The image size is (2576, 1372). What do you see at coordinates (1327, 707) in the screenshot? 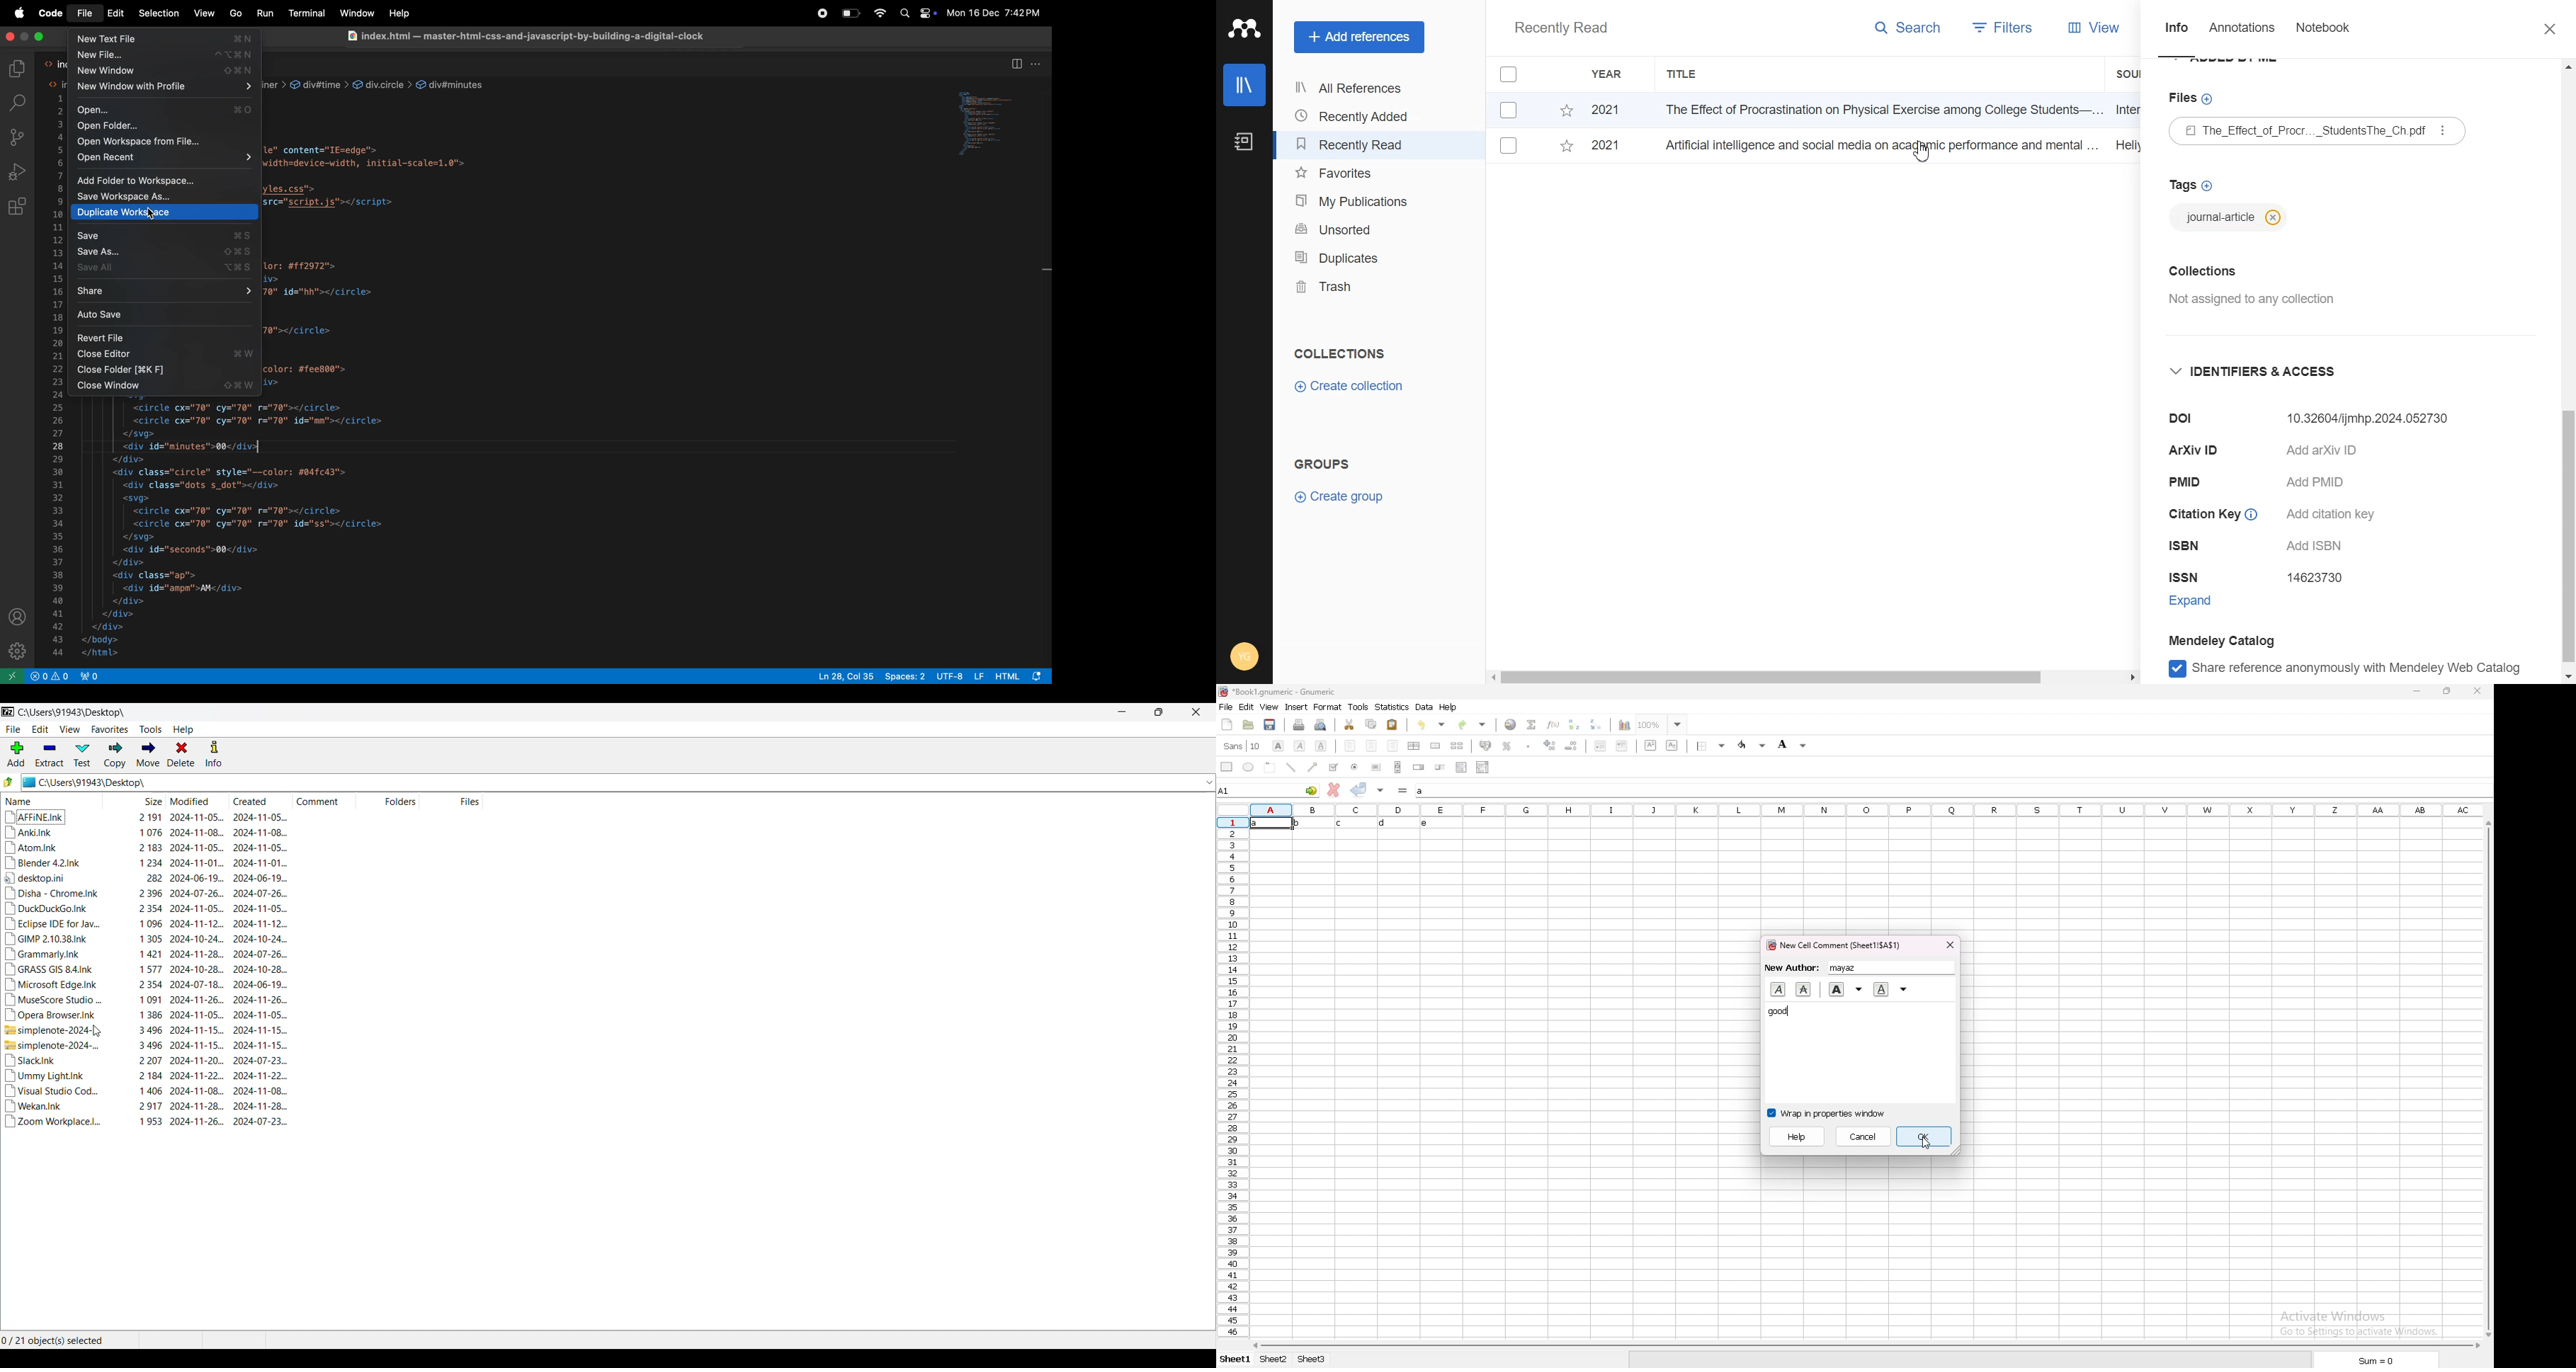
I see `format` at bounding box center [1327, 707].